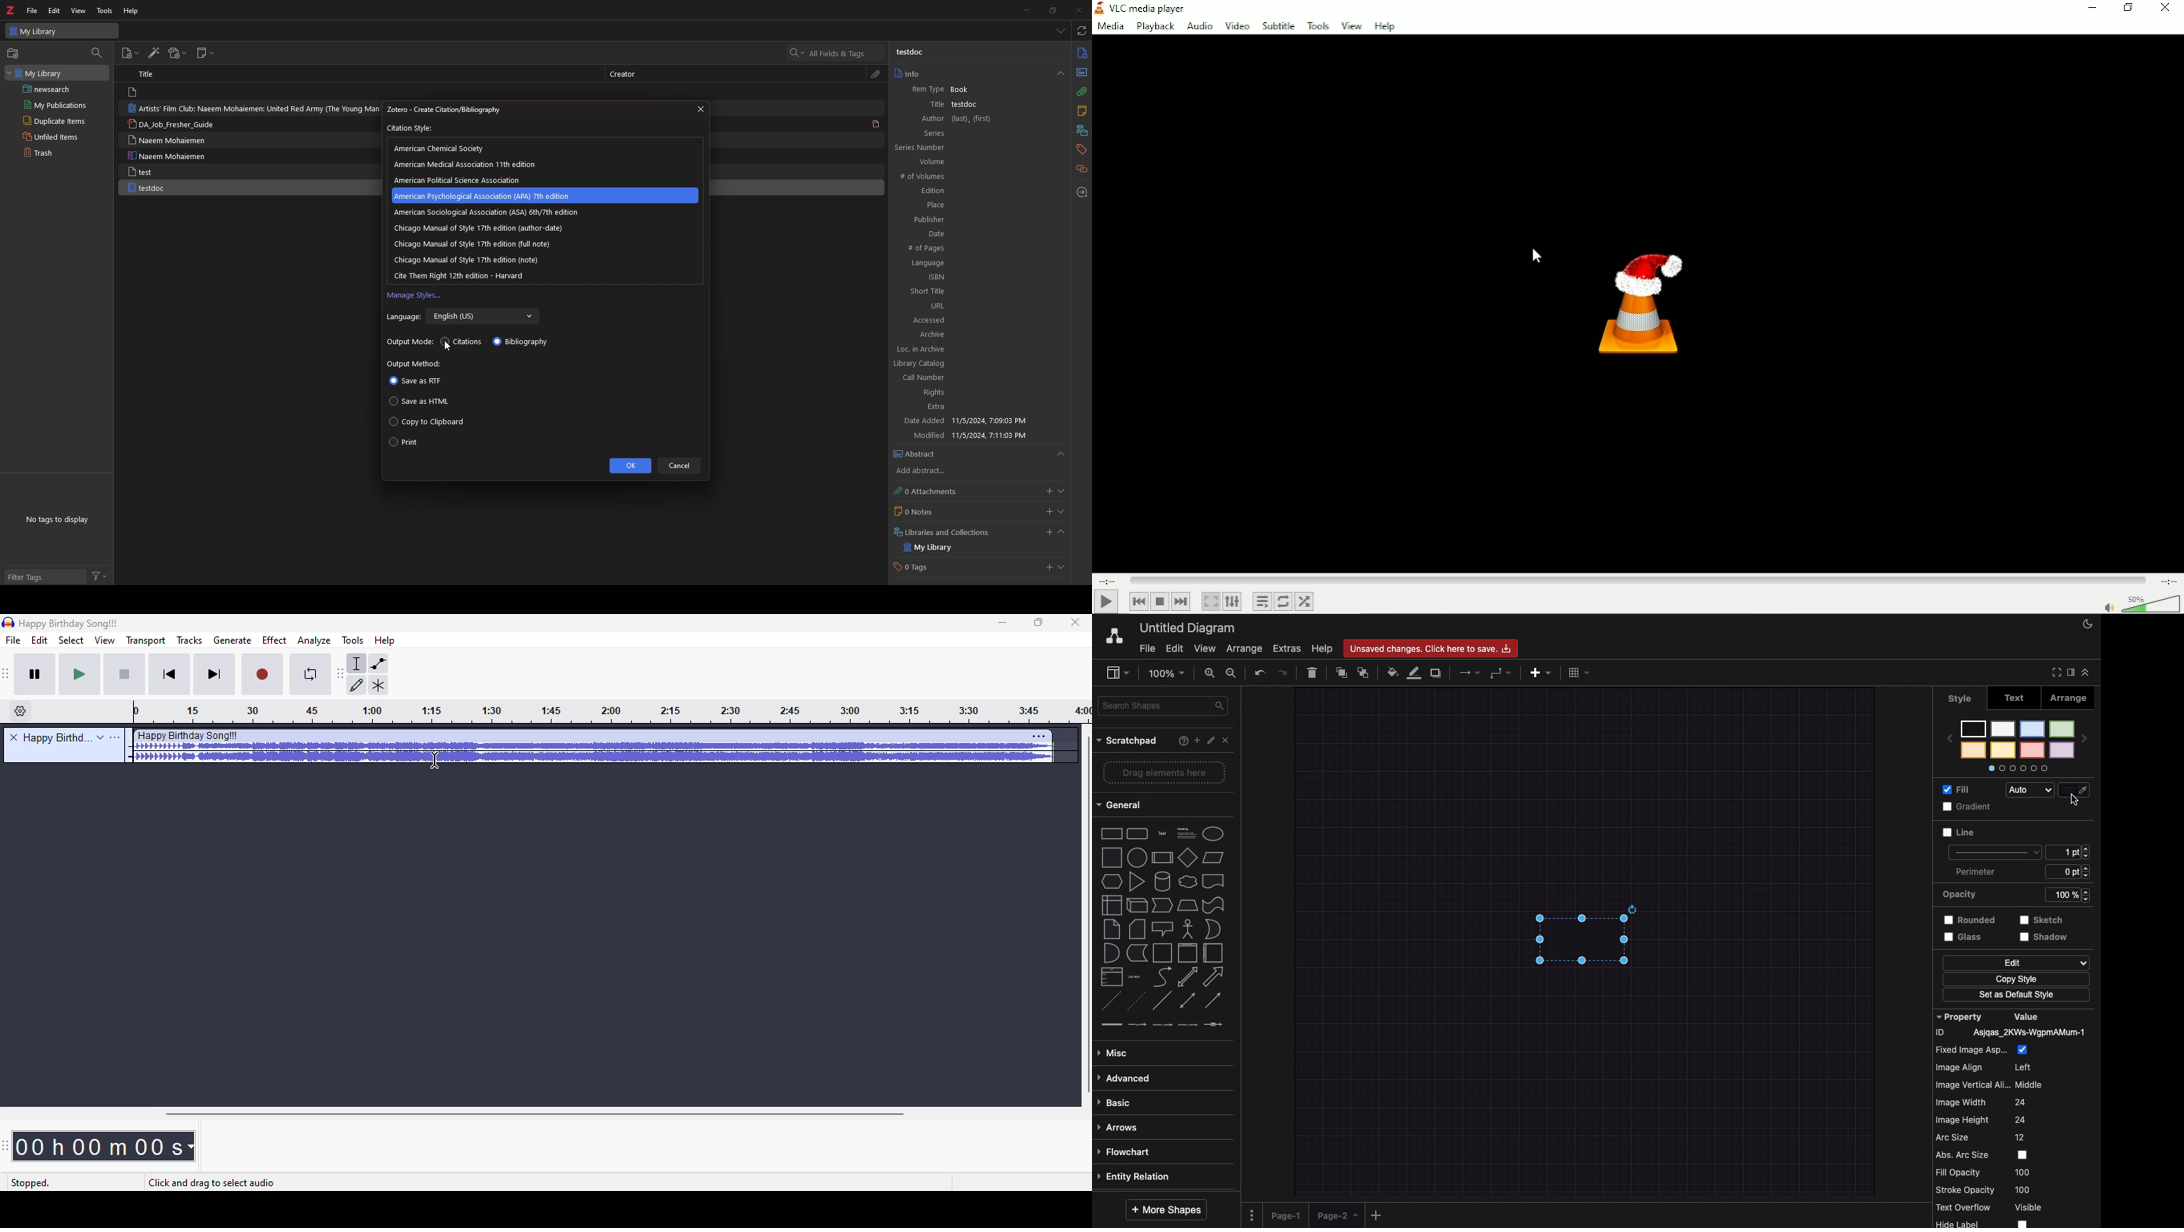 This screenshot has height=1232, width=2184. Describe the element at coordinates (977, 436) in the screenshot. I see `Modified 11/5/2024, 7:11:03 PM` at that location.